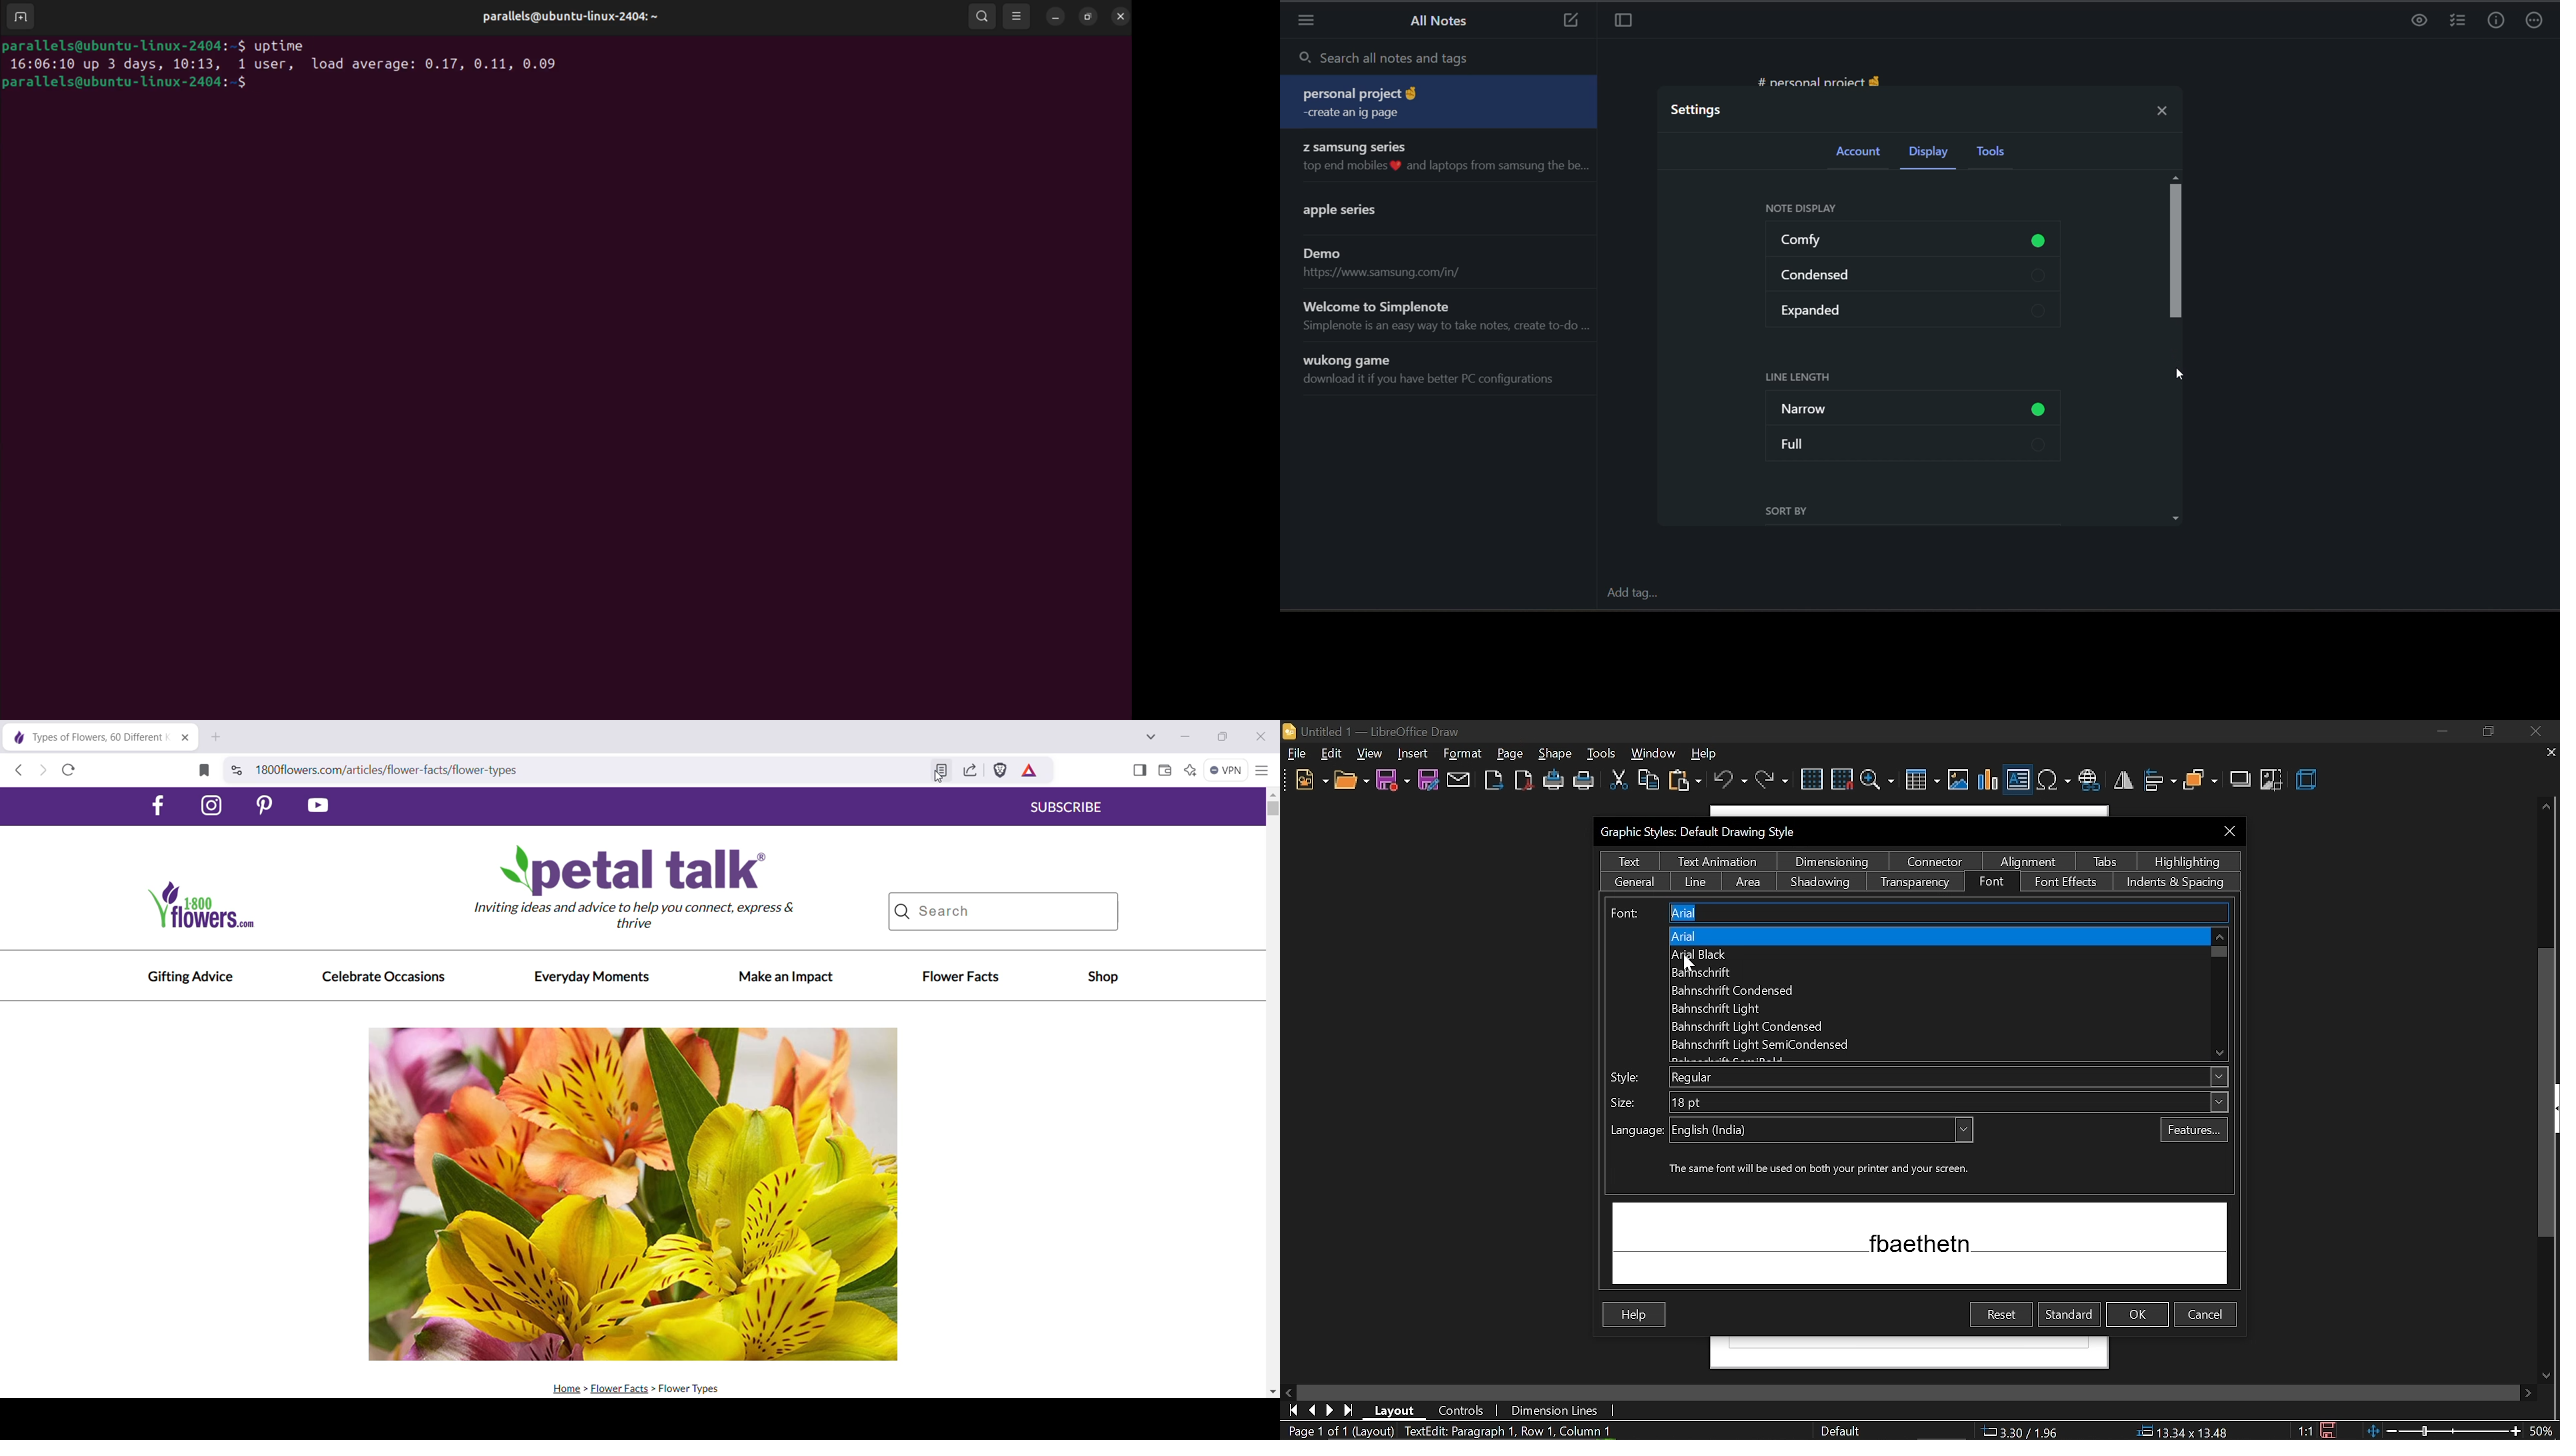  What do you see at coordinates (1756, 1027) in the screenshot?
I see `Bahnschrift Light Condensed` at bounding box center [1756, 1027].